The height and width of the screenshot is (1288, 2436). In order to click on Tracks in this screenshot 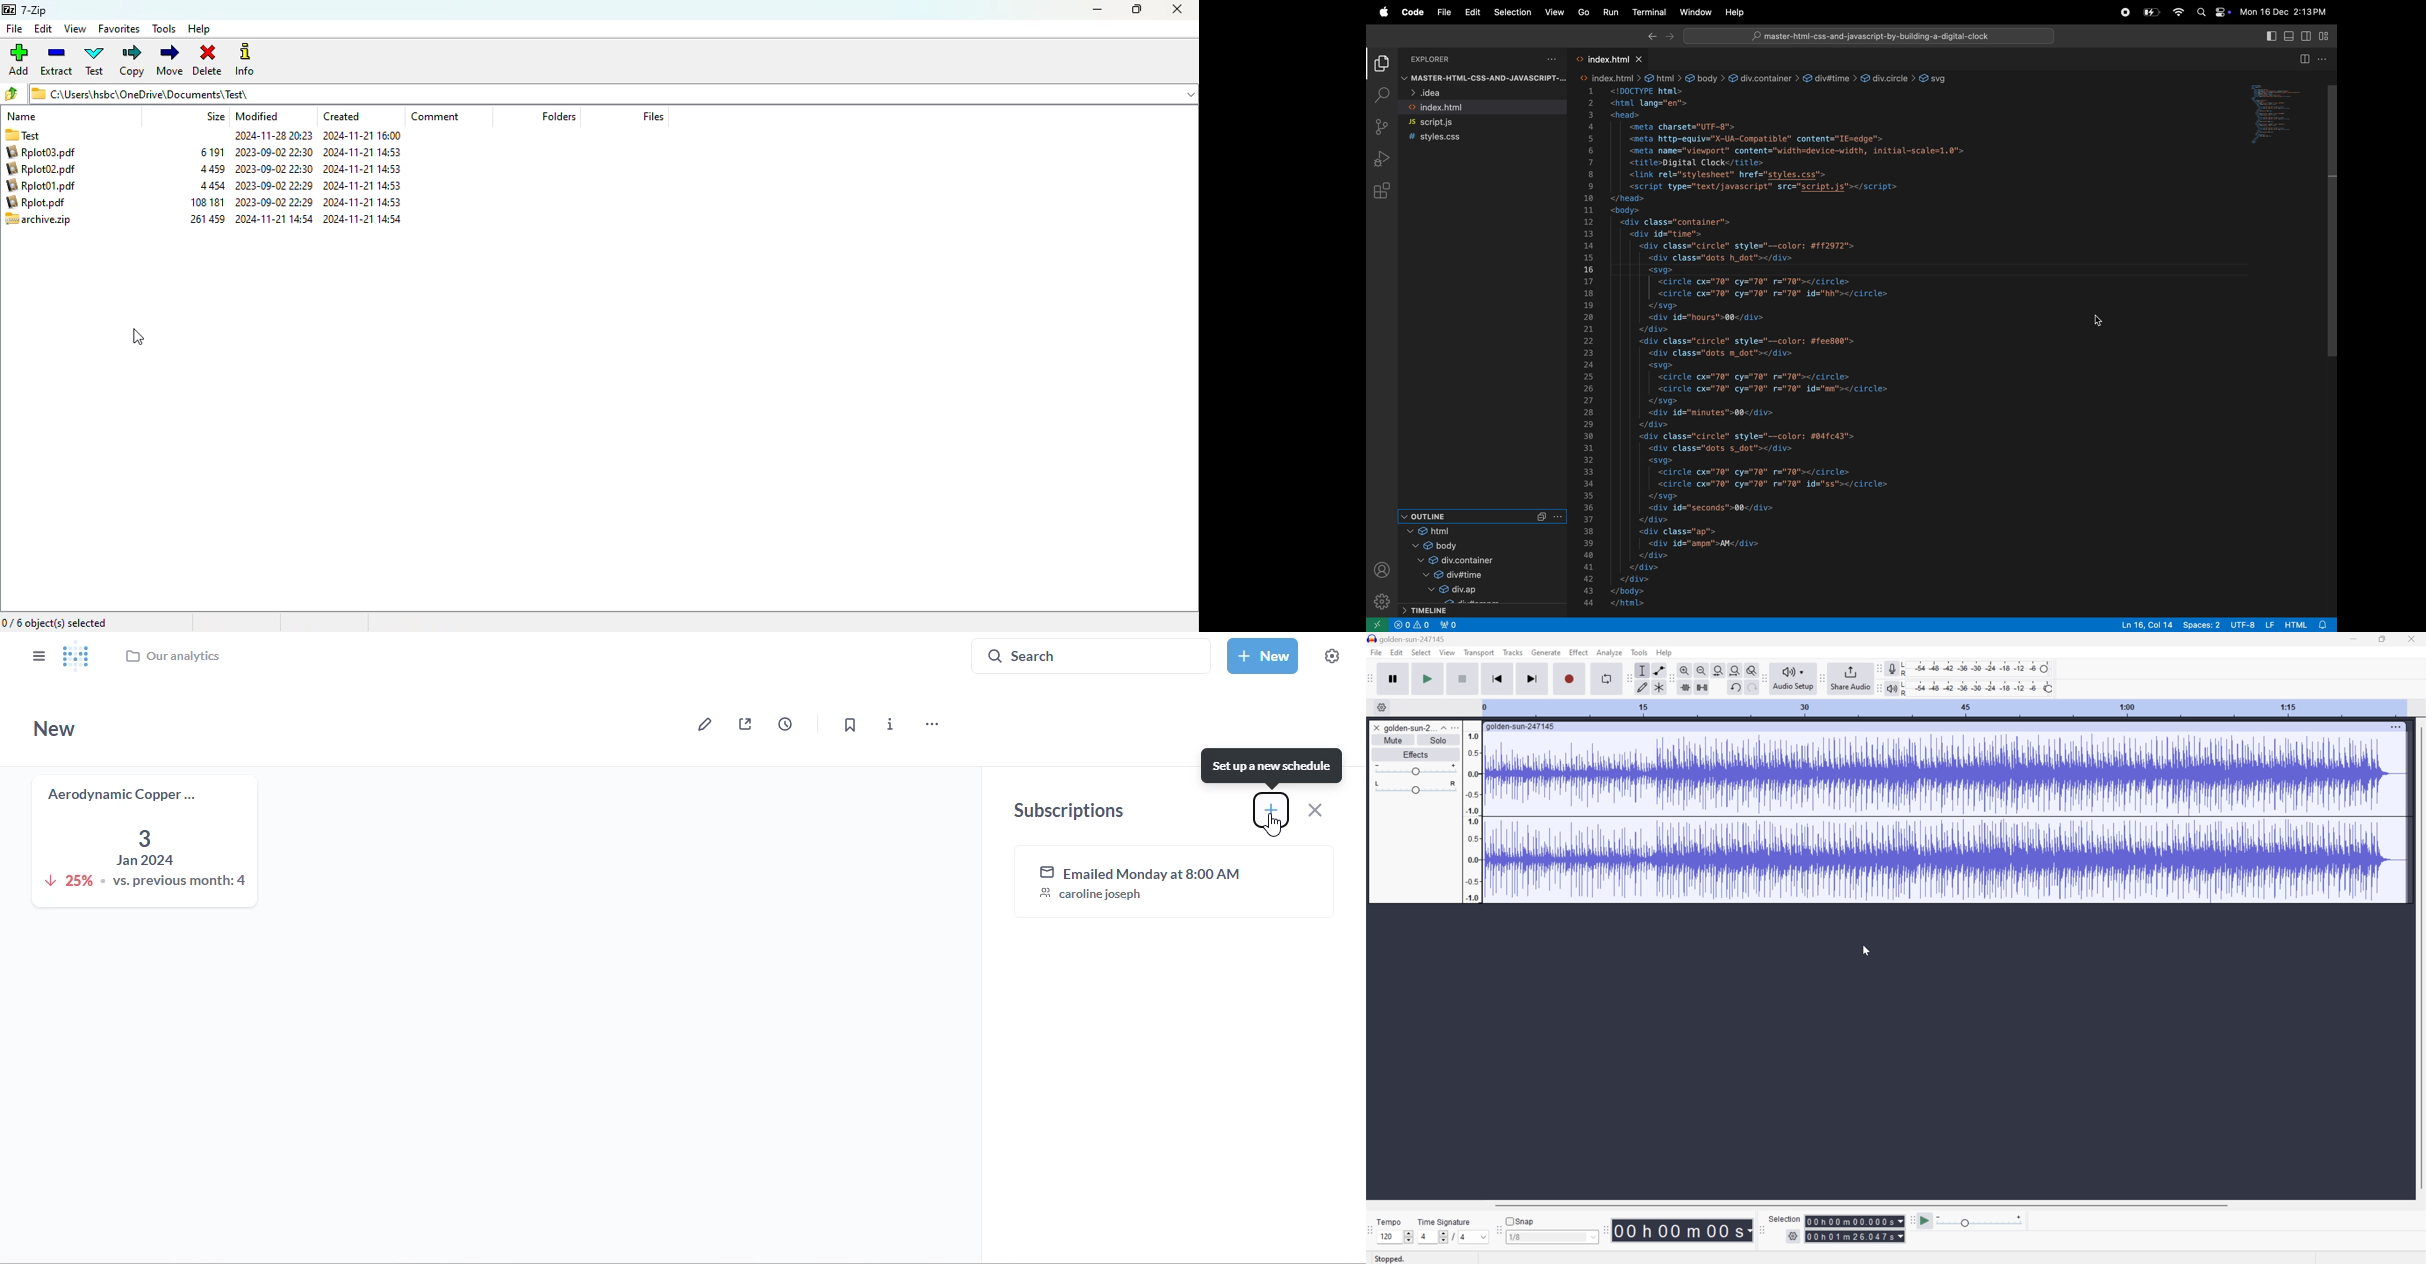, I will do `click(1513, 651)`.